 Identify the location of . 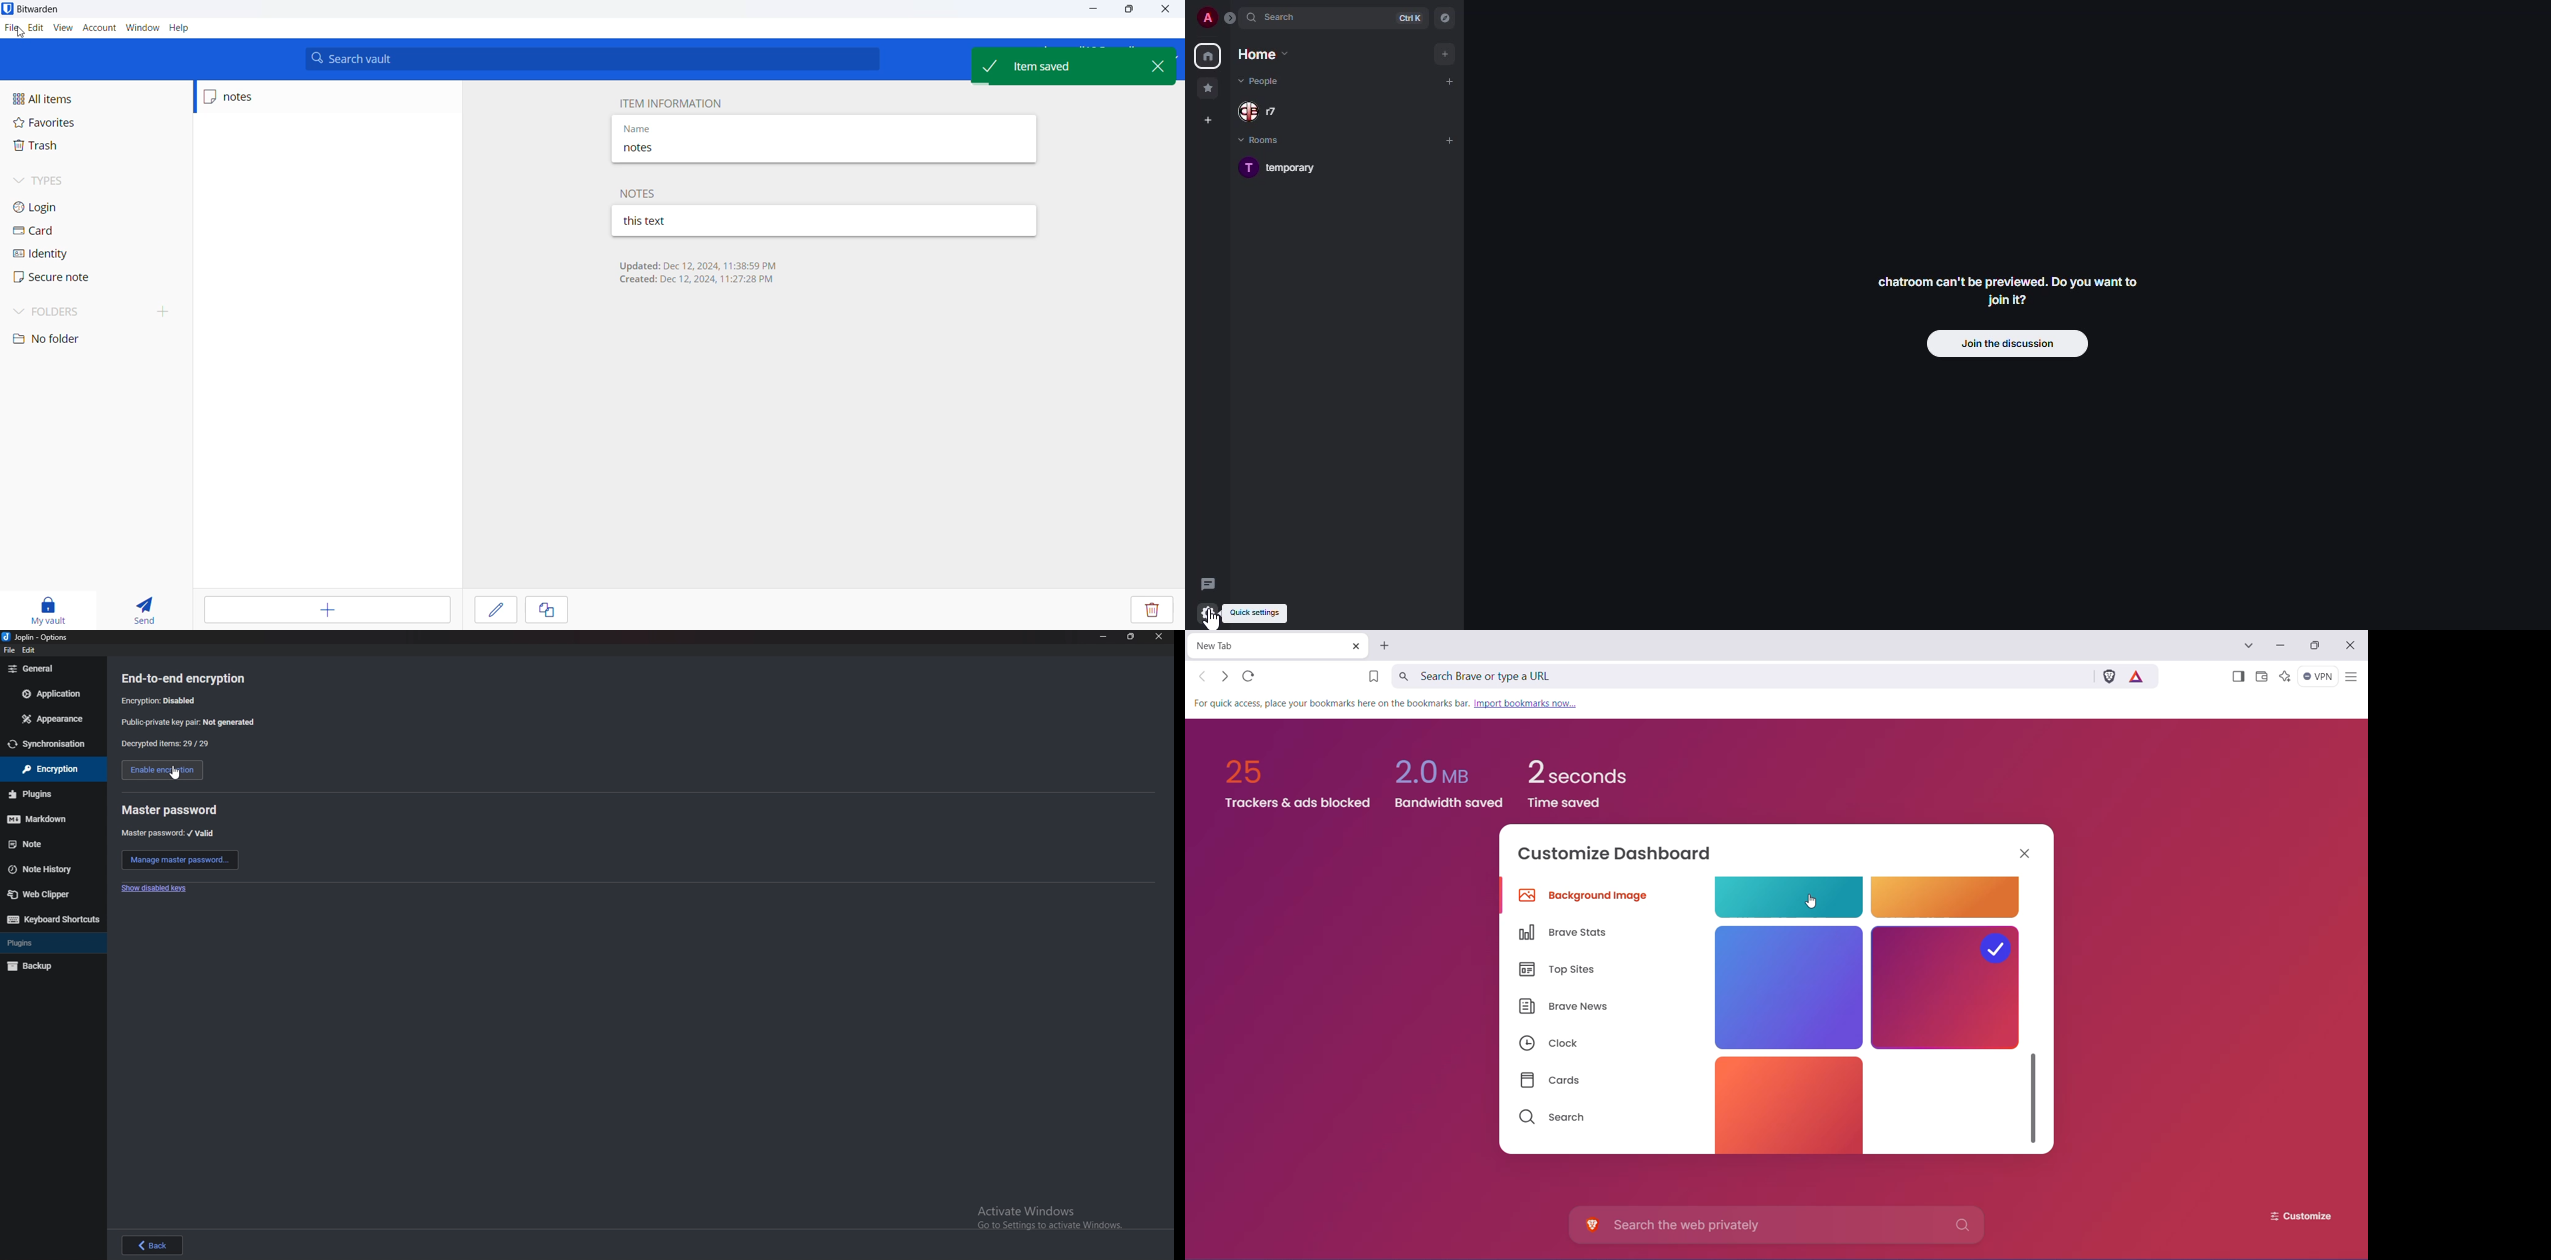
(30, 650).